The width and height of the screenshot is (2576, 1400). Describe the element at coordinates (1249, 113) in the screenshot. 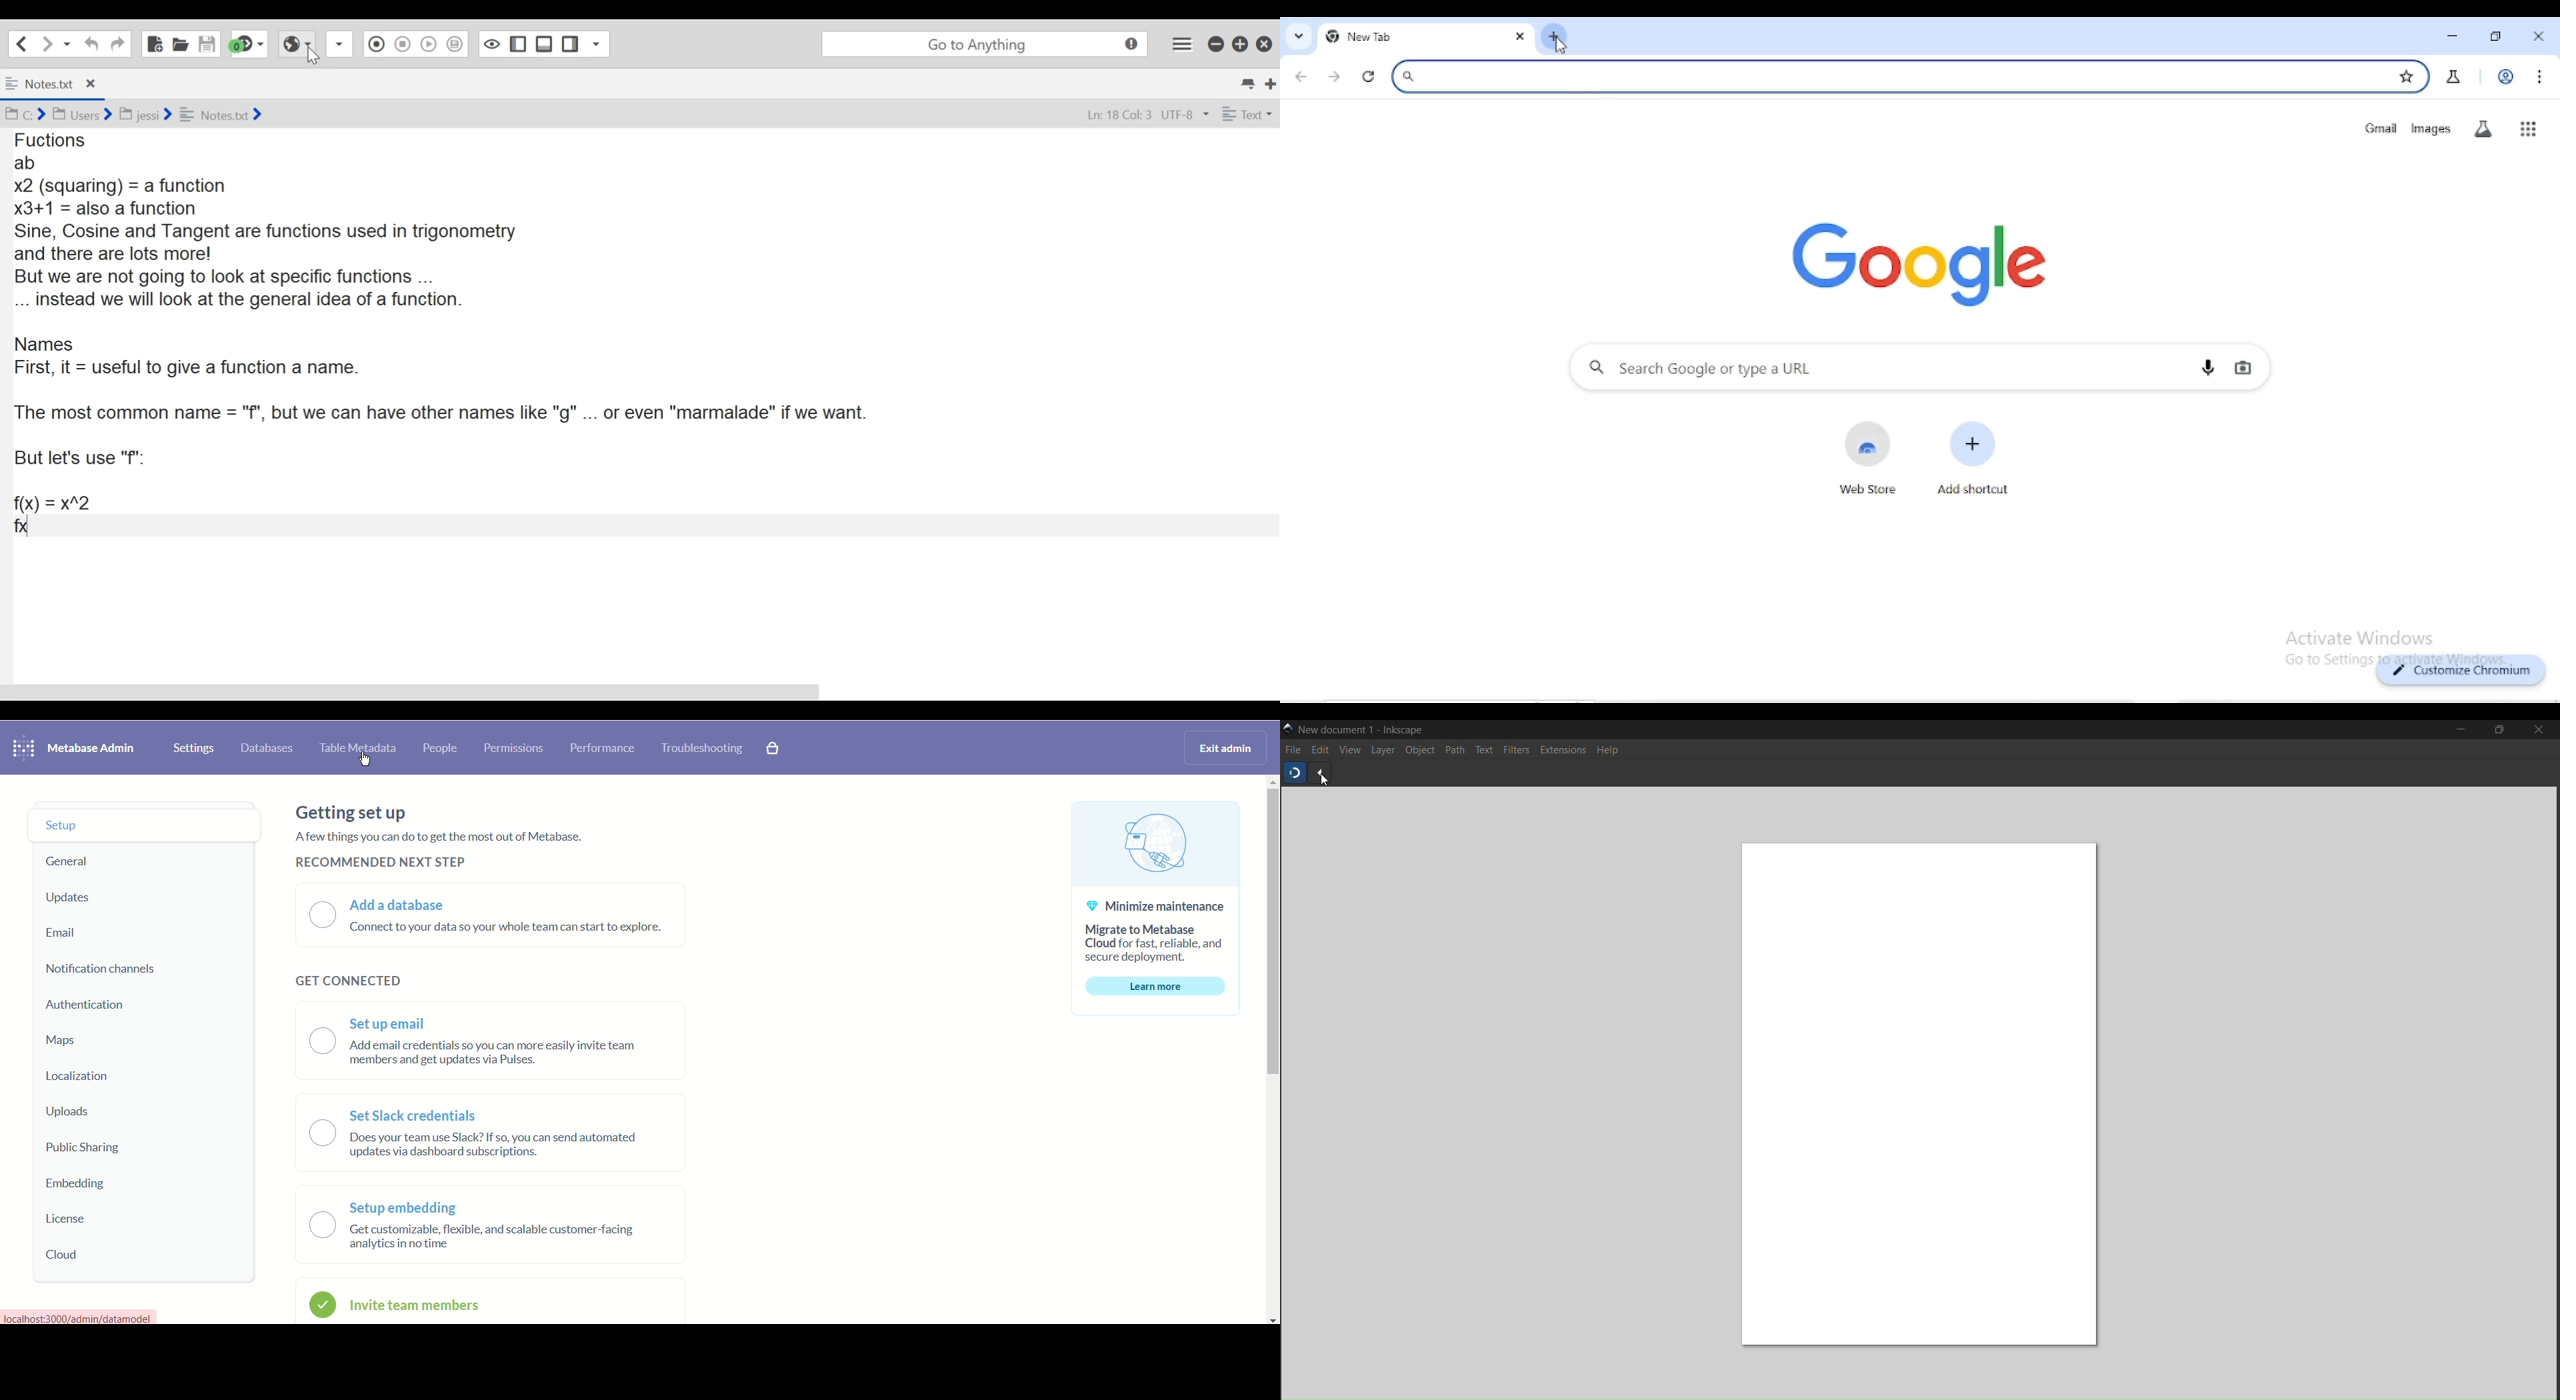

I see `text` at that location.